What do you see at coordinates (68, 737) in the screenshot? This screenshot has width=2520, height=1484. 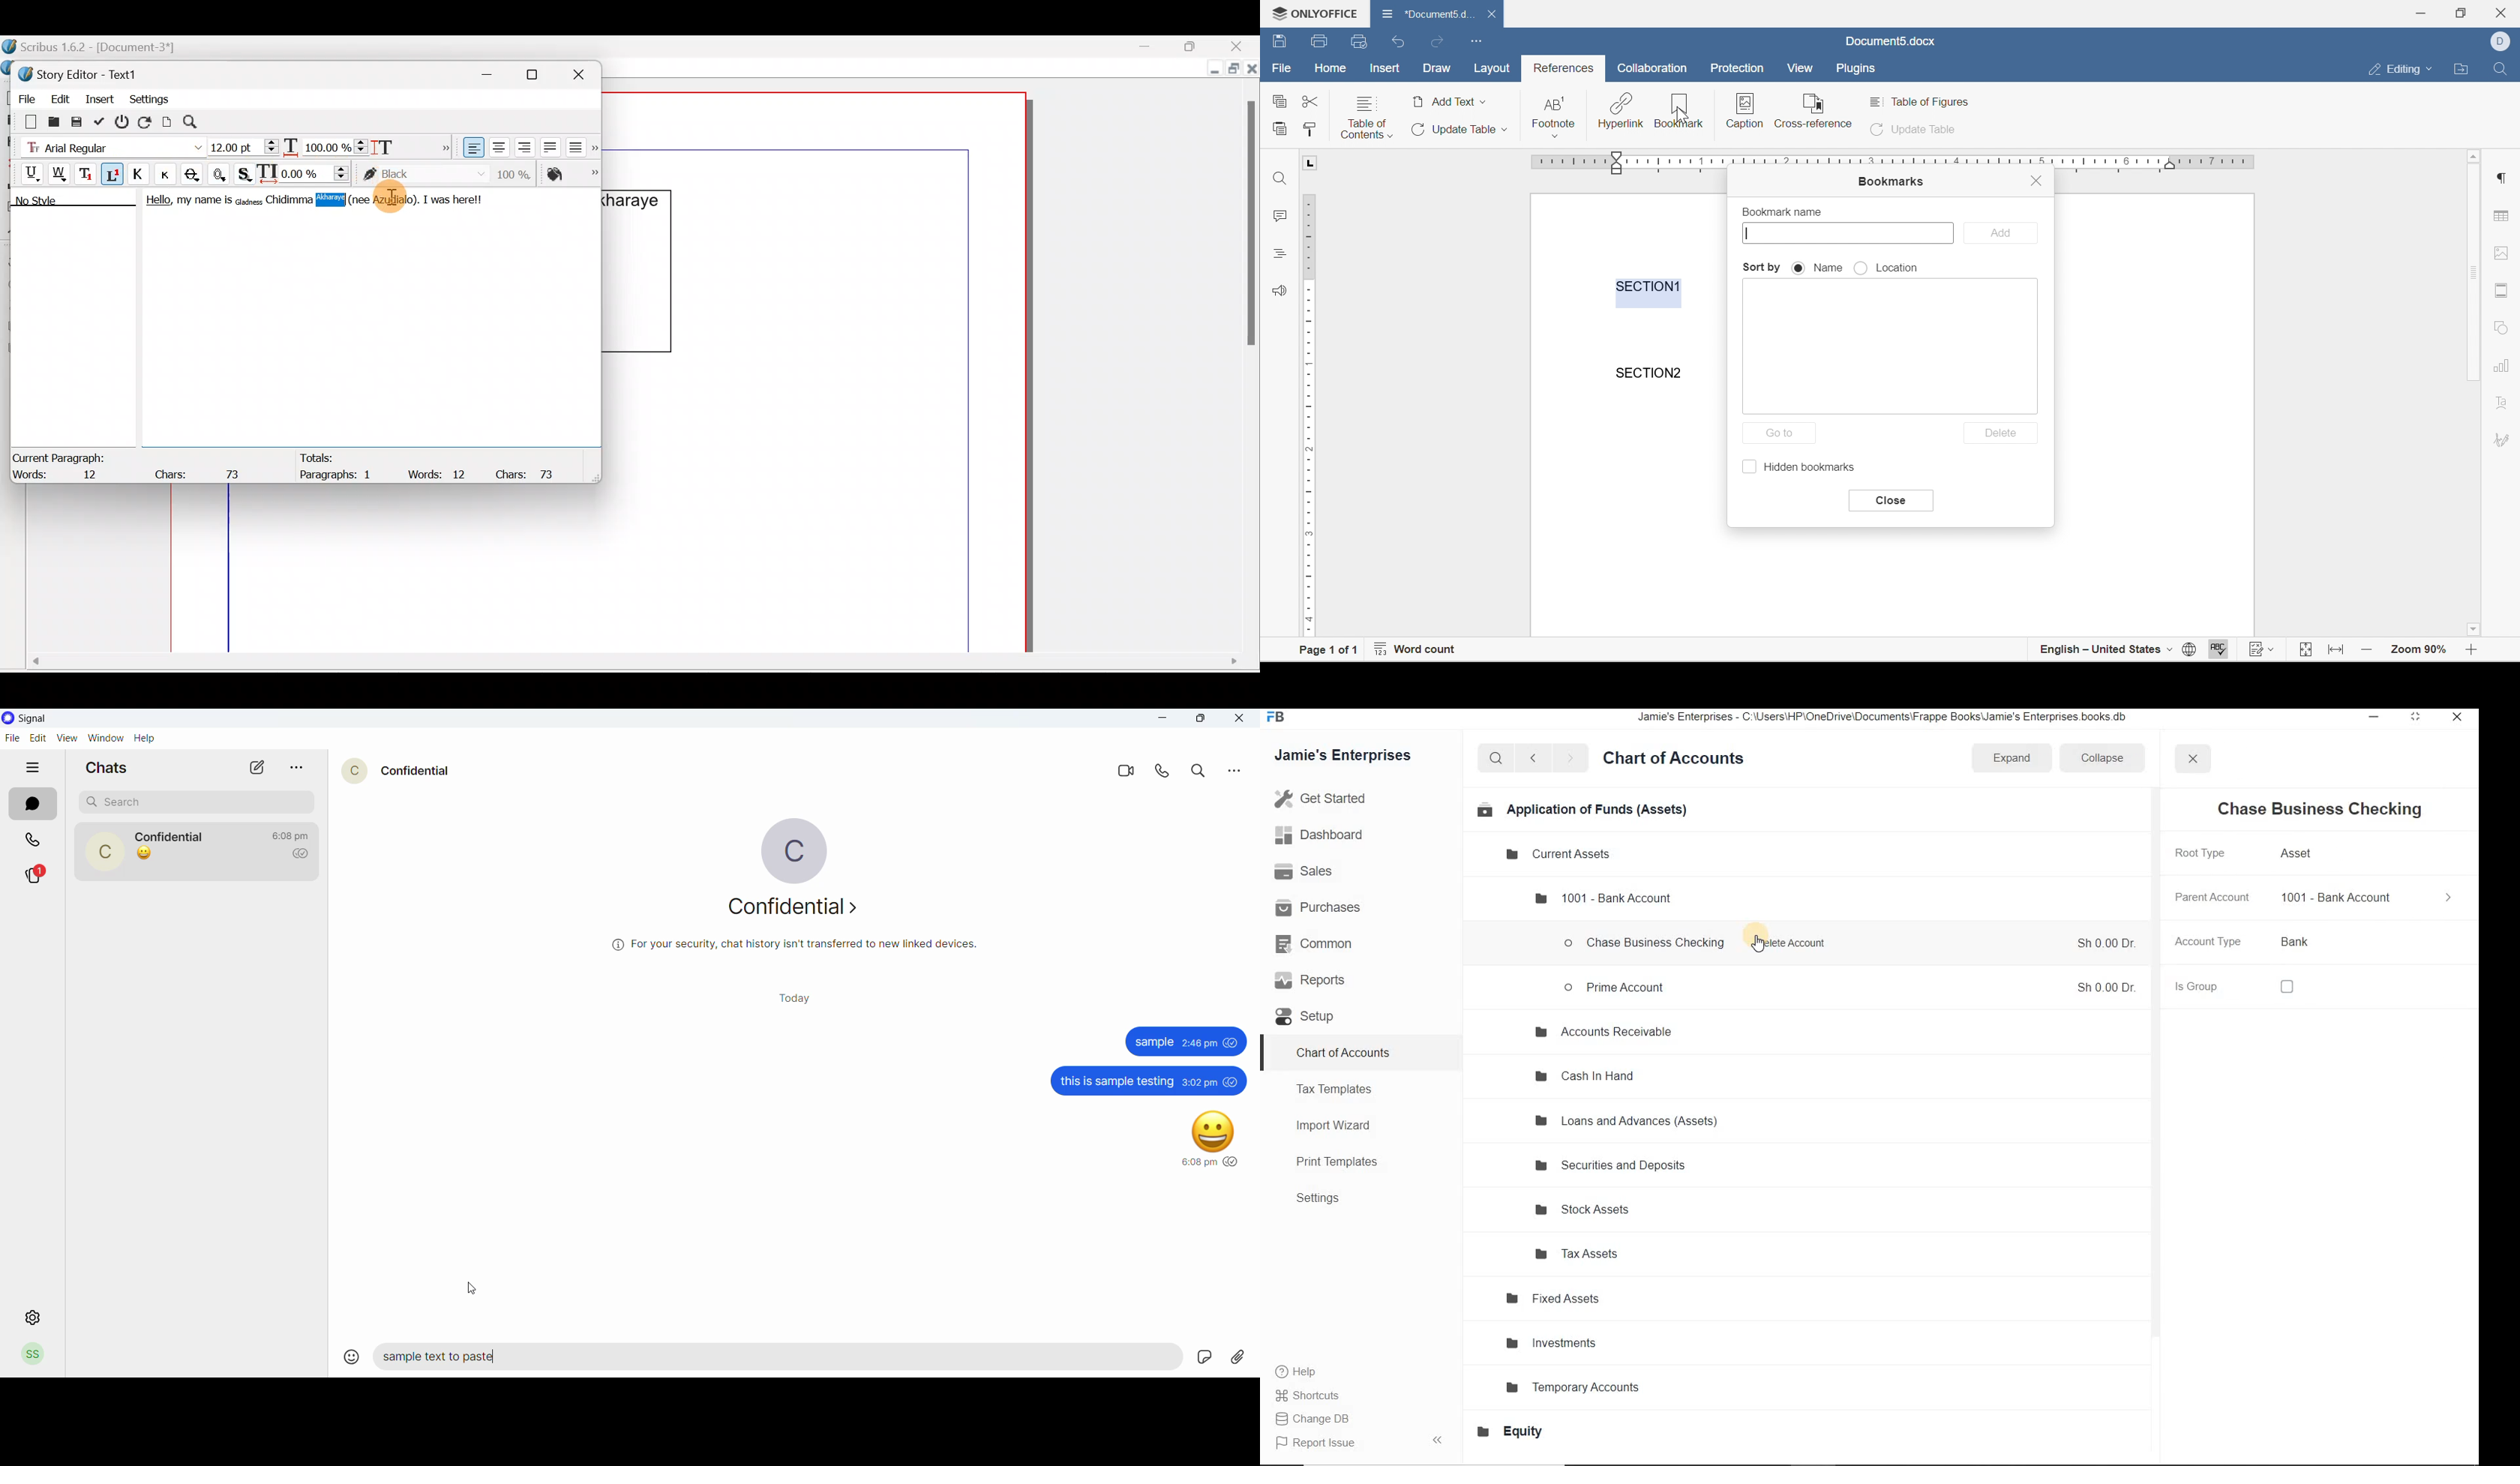 I see `view` at bounding box center [68, 737].